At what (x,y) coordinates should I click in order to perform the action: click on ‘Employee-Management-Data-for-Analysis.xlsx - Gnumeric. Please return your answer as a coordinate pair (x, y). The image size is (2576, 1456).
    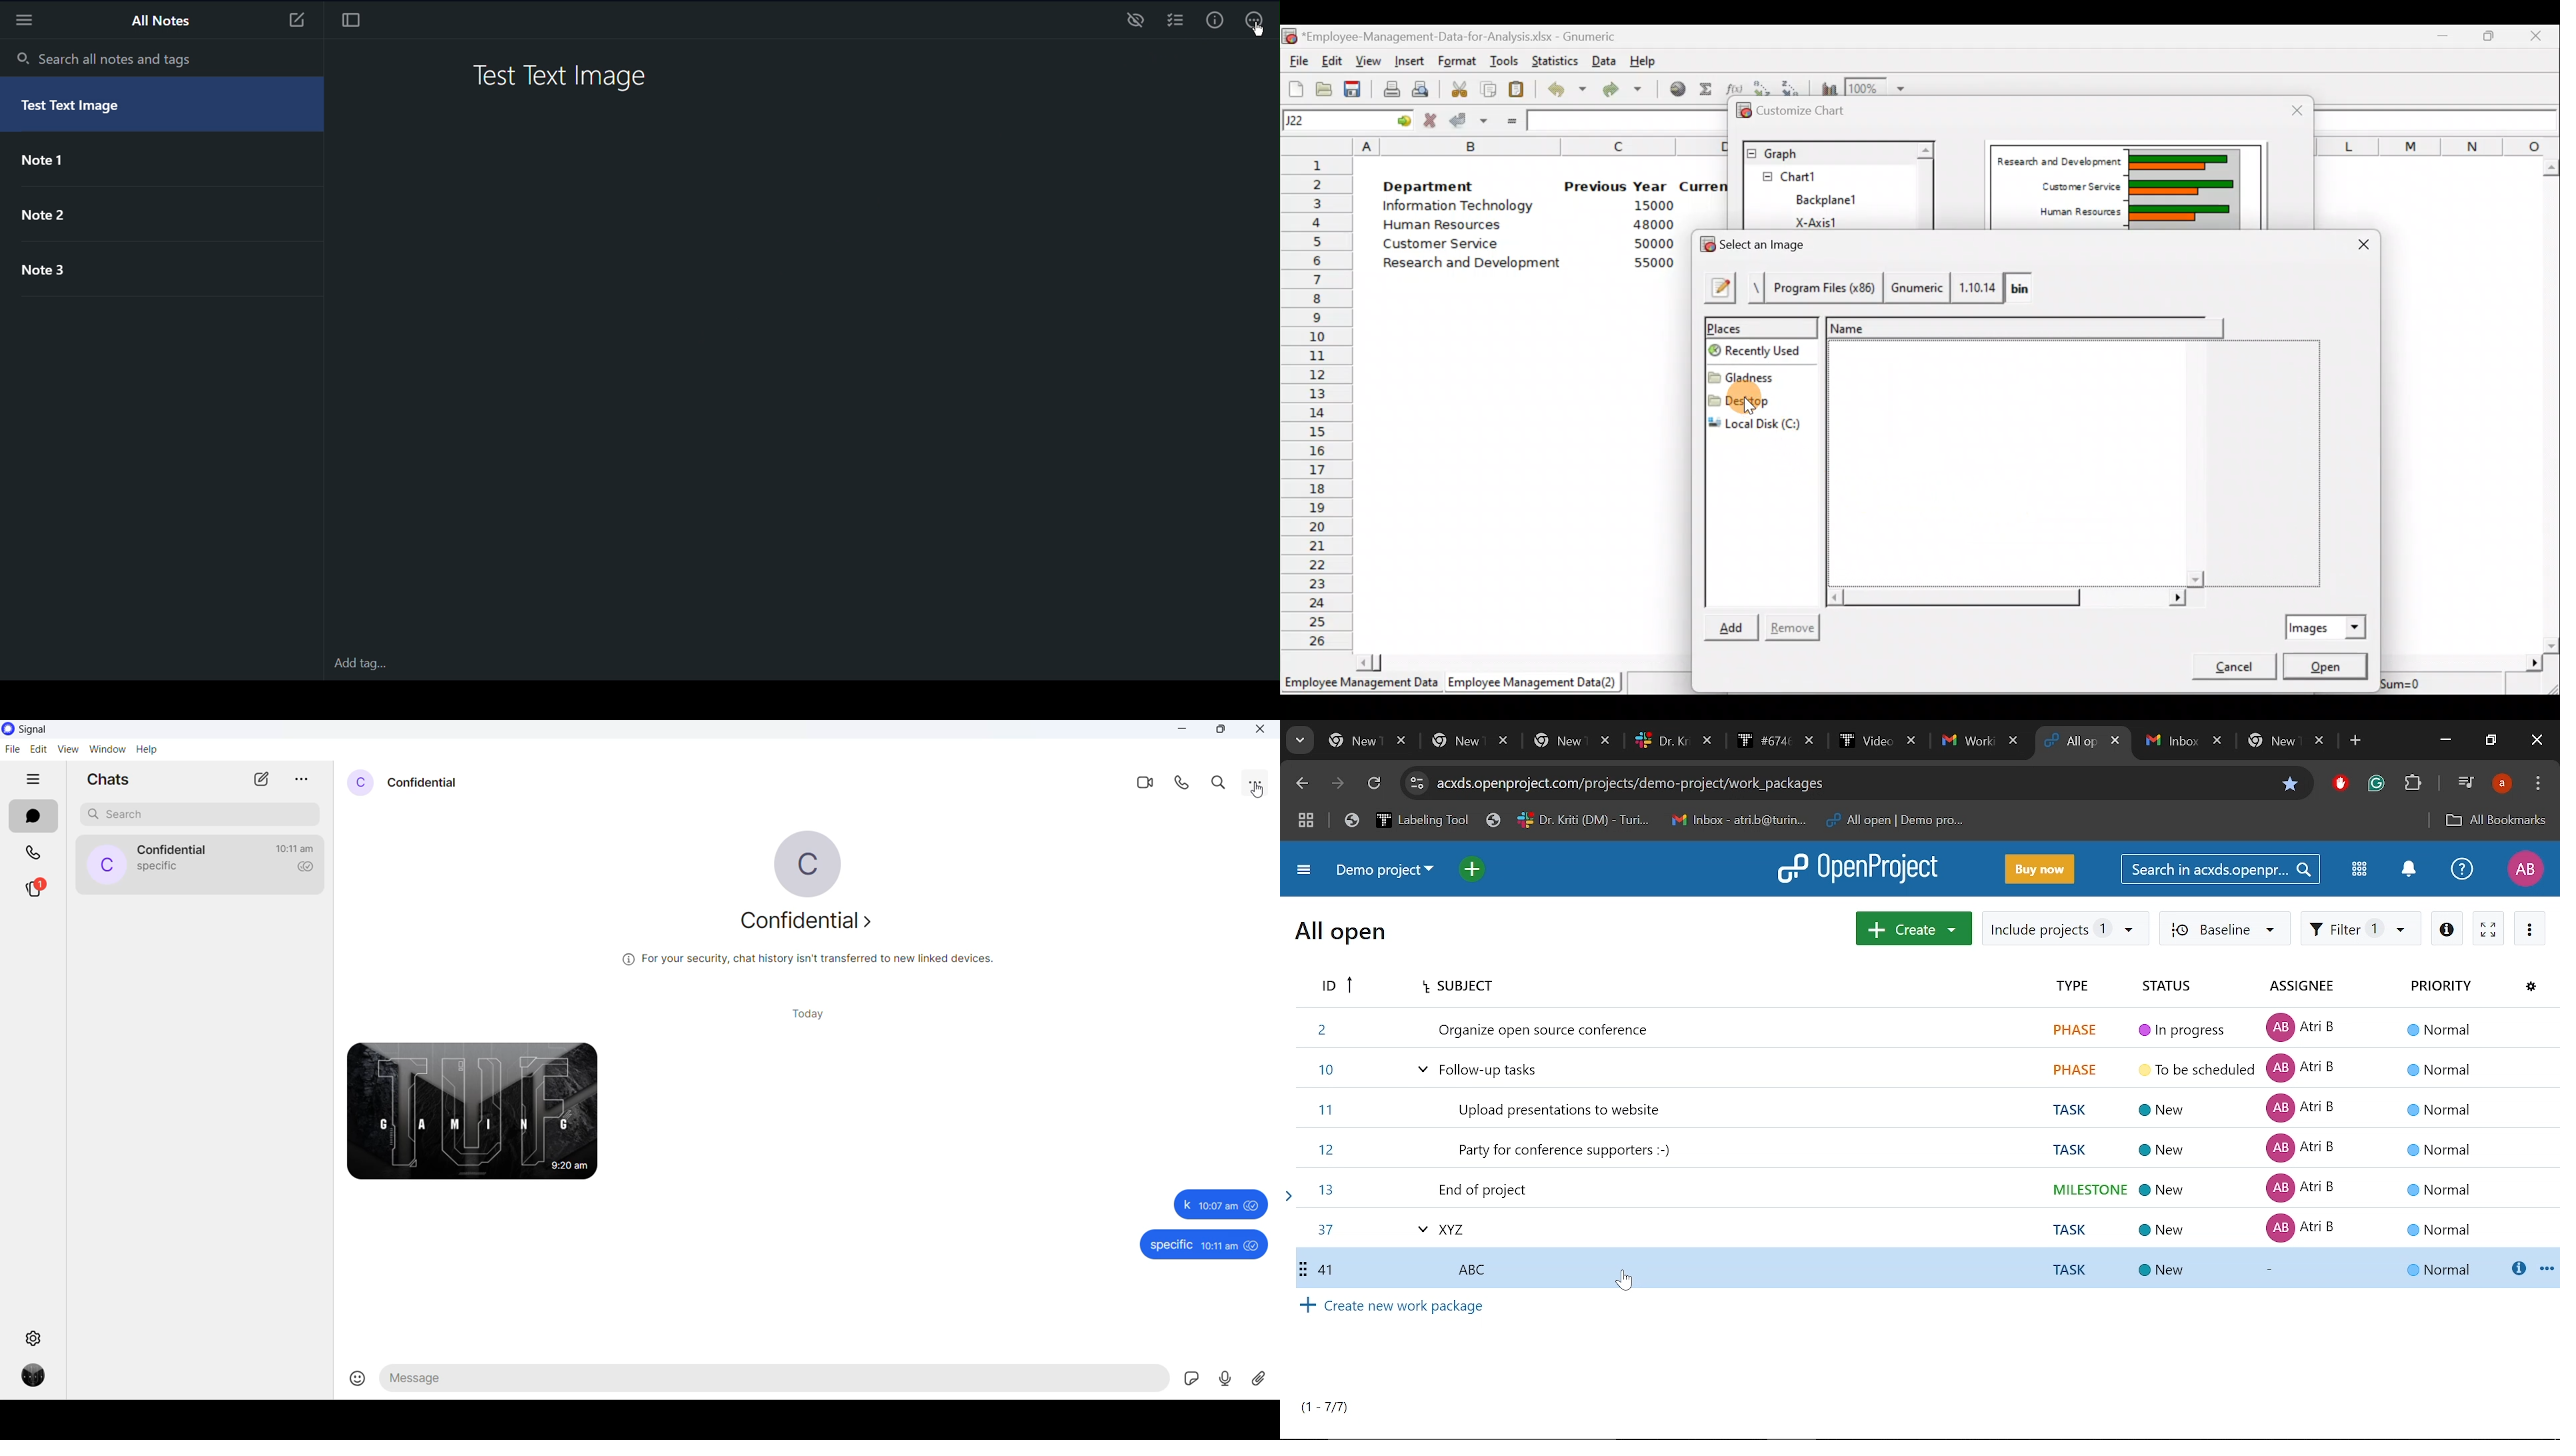
    Looking at the image, I should click on (1473, 37).